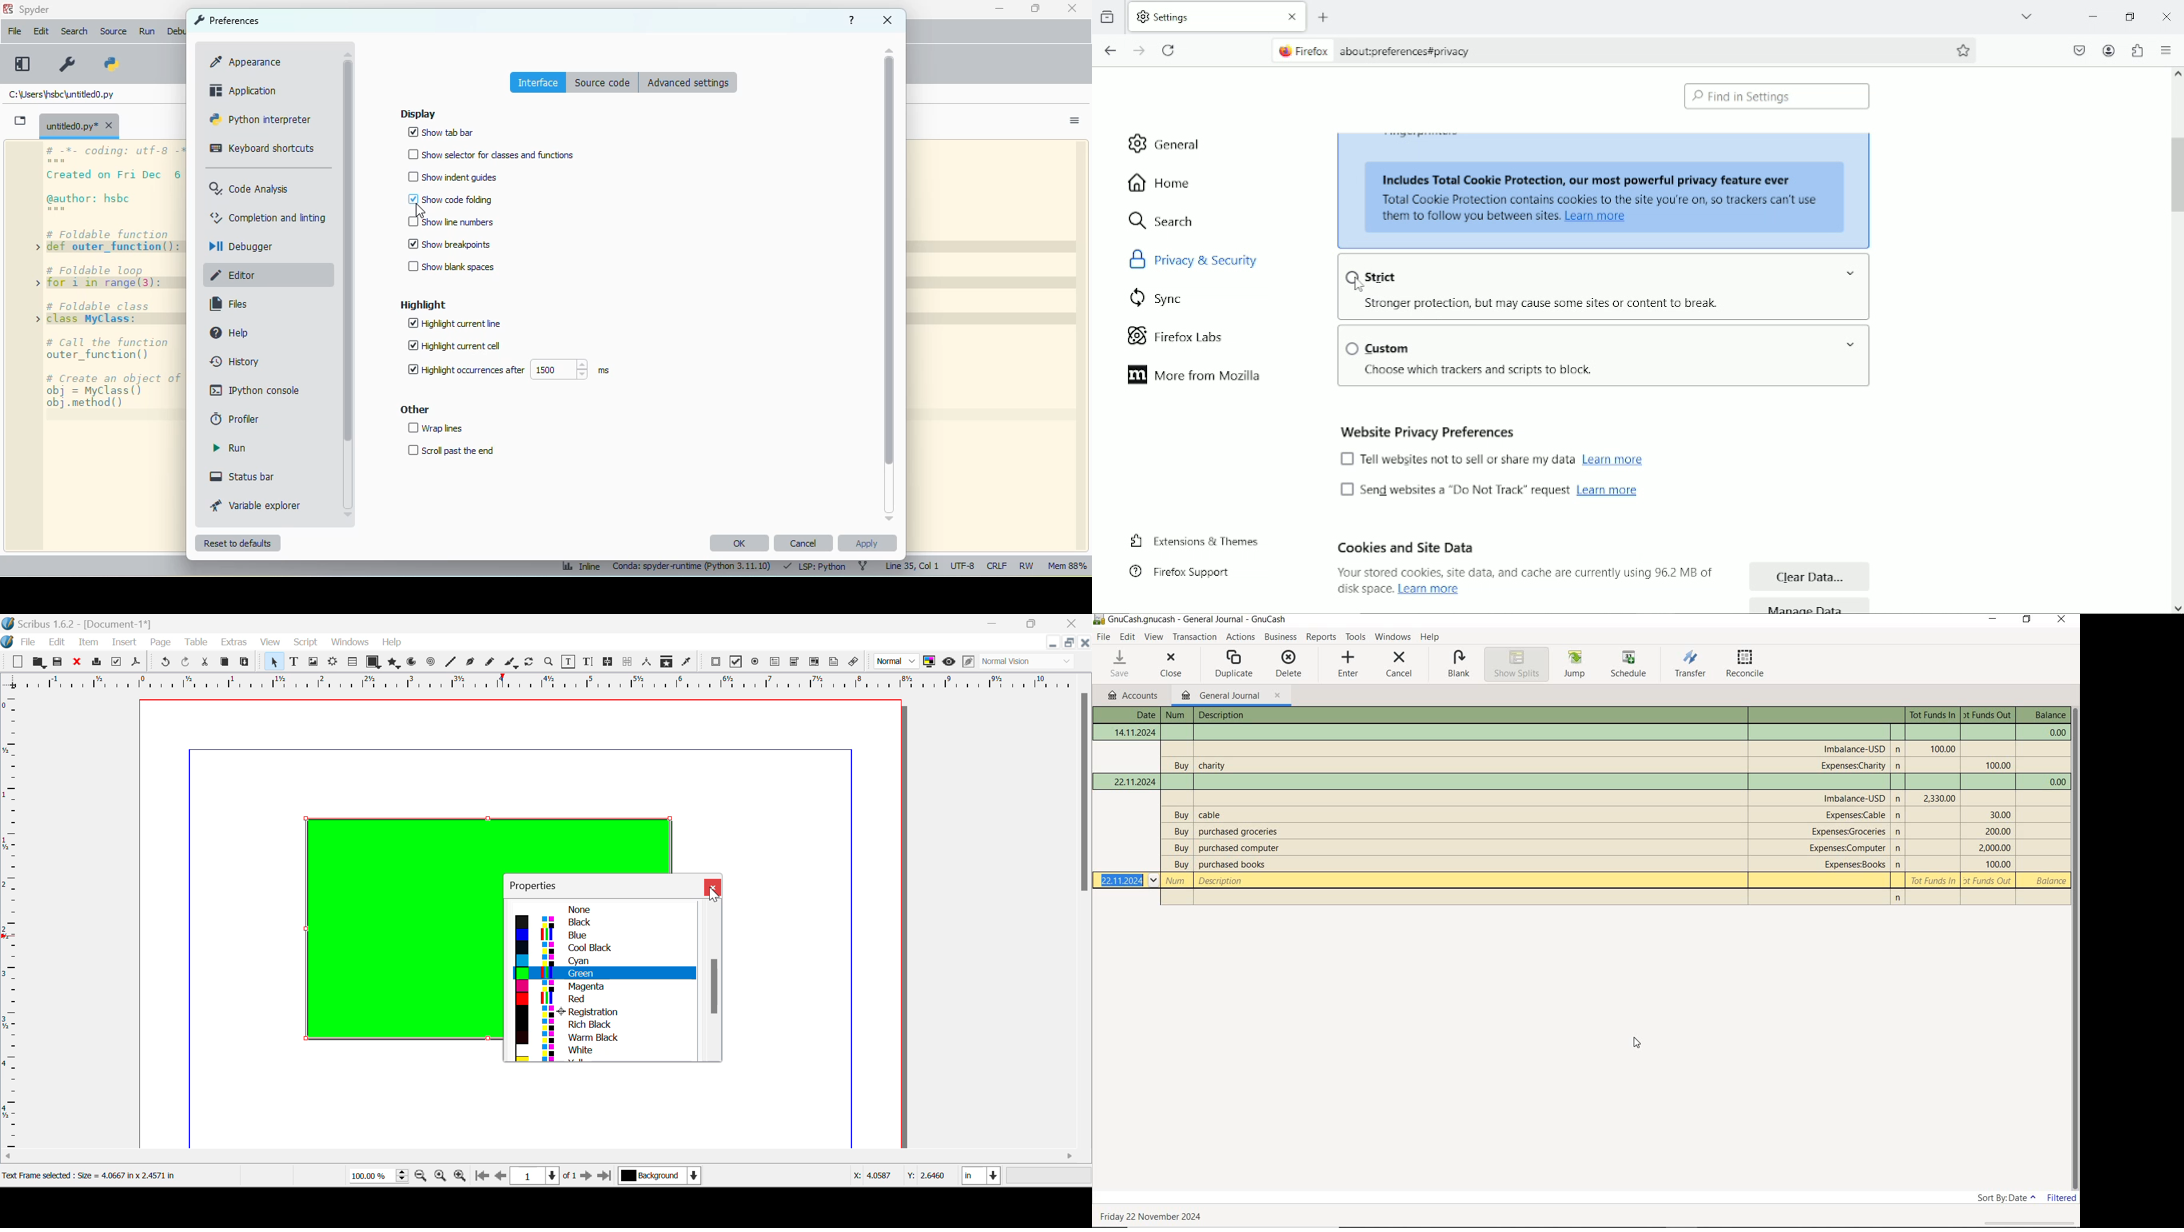 The image size is (2184, 1232). Describe the element at coordinates (795, 661) in the screenshot. I see `Pdf Combo Box` at that location.